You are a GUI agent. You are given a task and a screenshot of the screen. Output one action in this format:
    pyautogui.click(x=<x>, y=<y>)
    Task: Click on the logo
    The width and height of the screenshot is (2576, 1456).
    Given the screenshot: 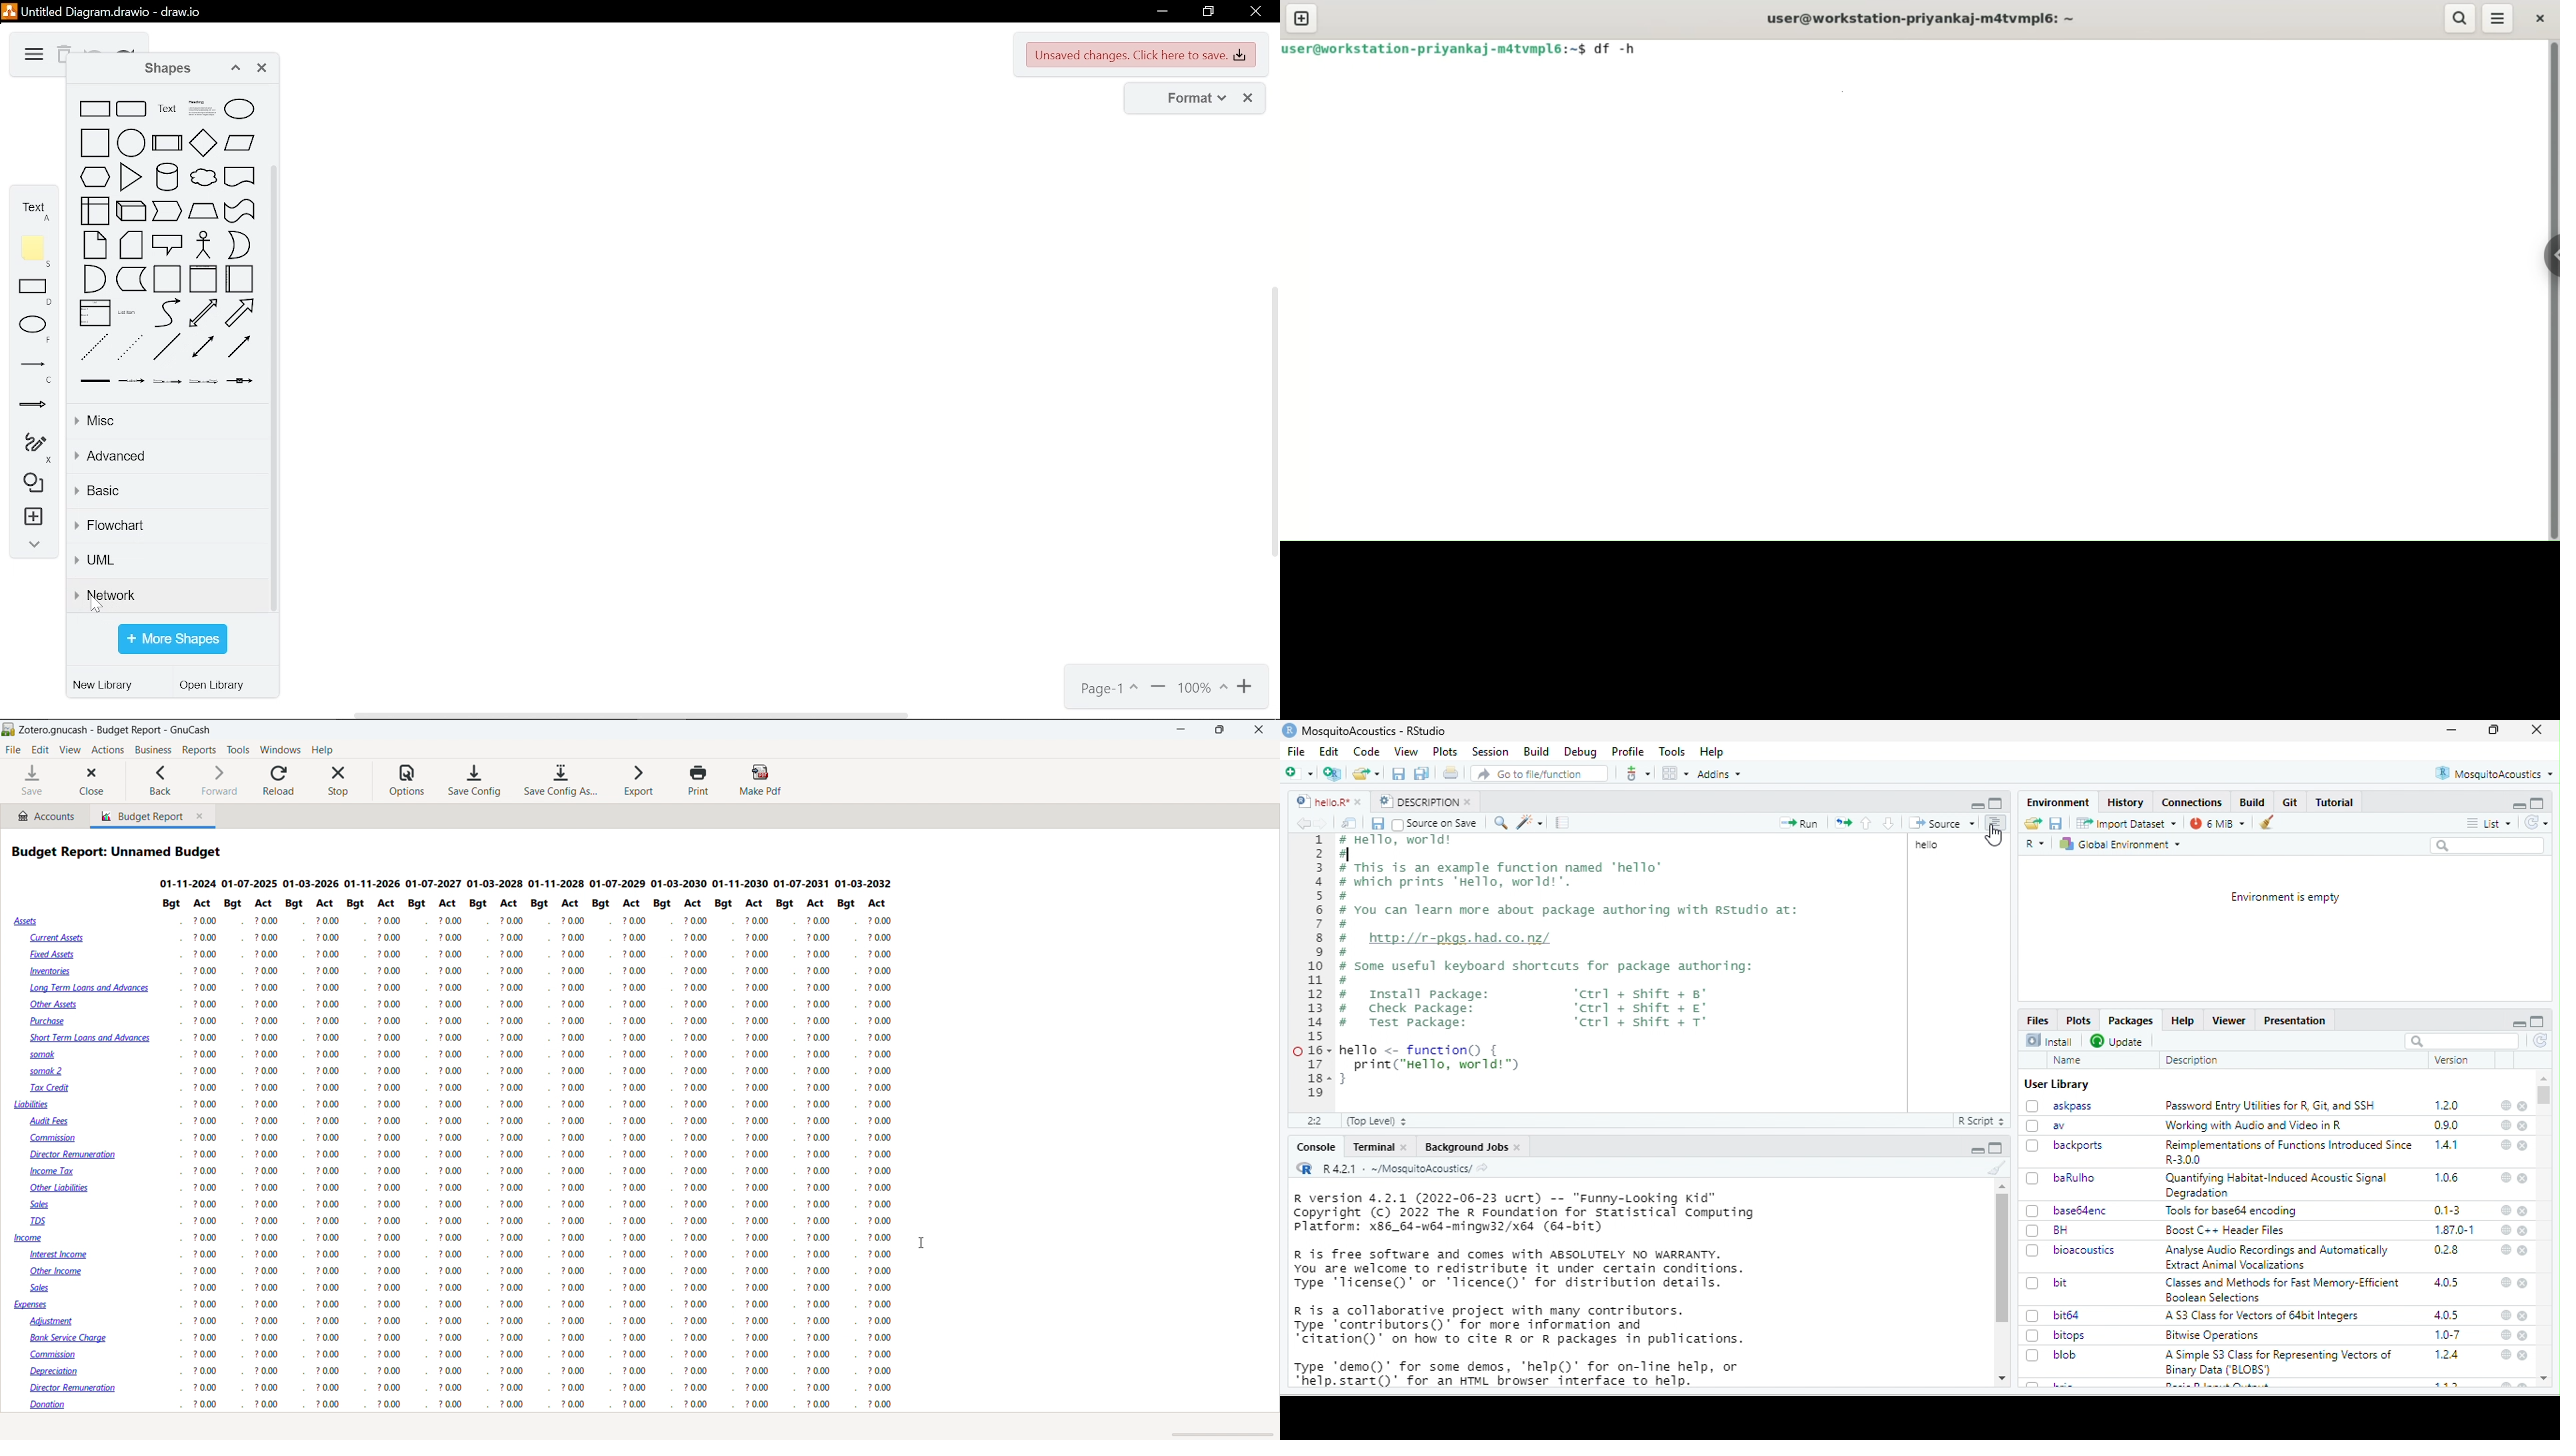 What is the action you would take?
    pyautogui.click(x=1289, y=730)
    